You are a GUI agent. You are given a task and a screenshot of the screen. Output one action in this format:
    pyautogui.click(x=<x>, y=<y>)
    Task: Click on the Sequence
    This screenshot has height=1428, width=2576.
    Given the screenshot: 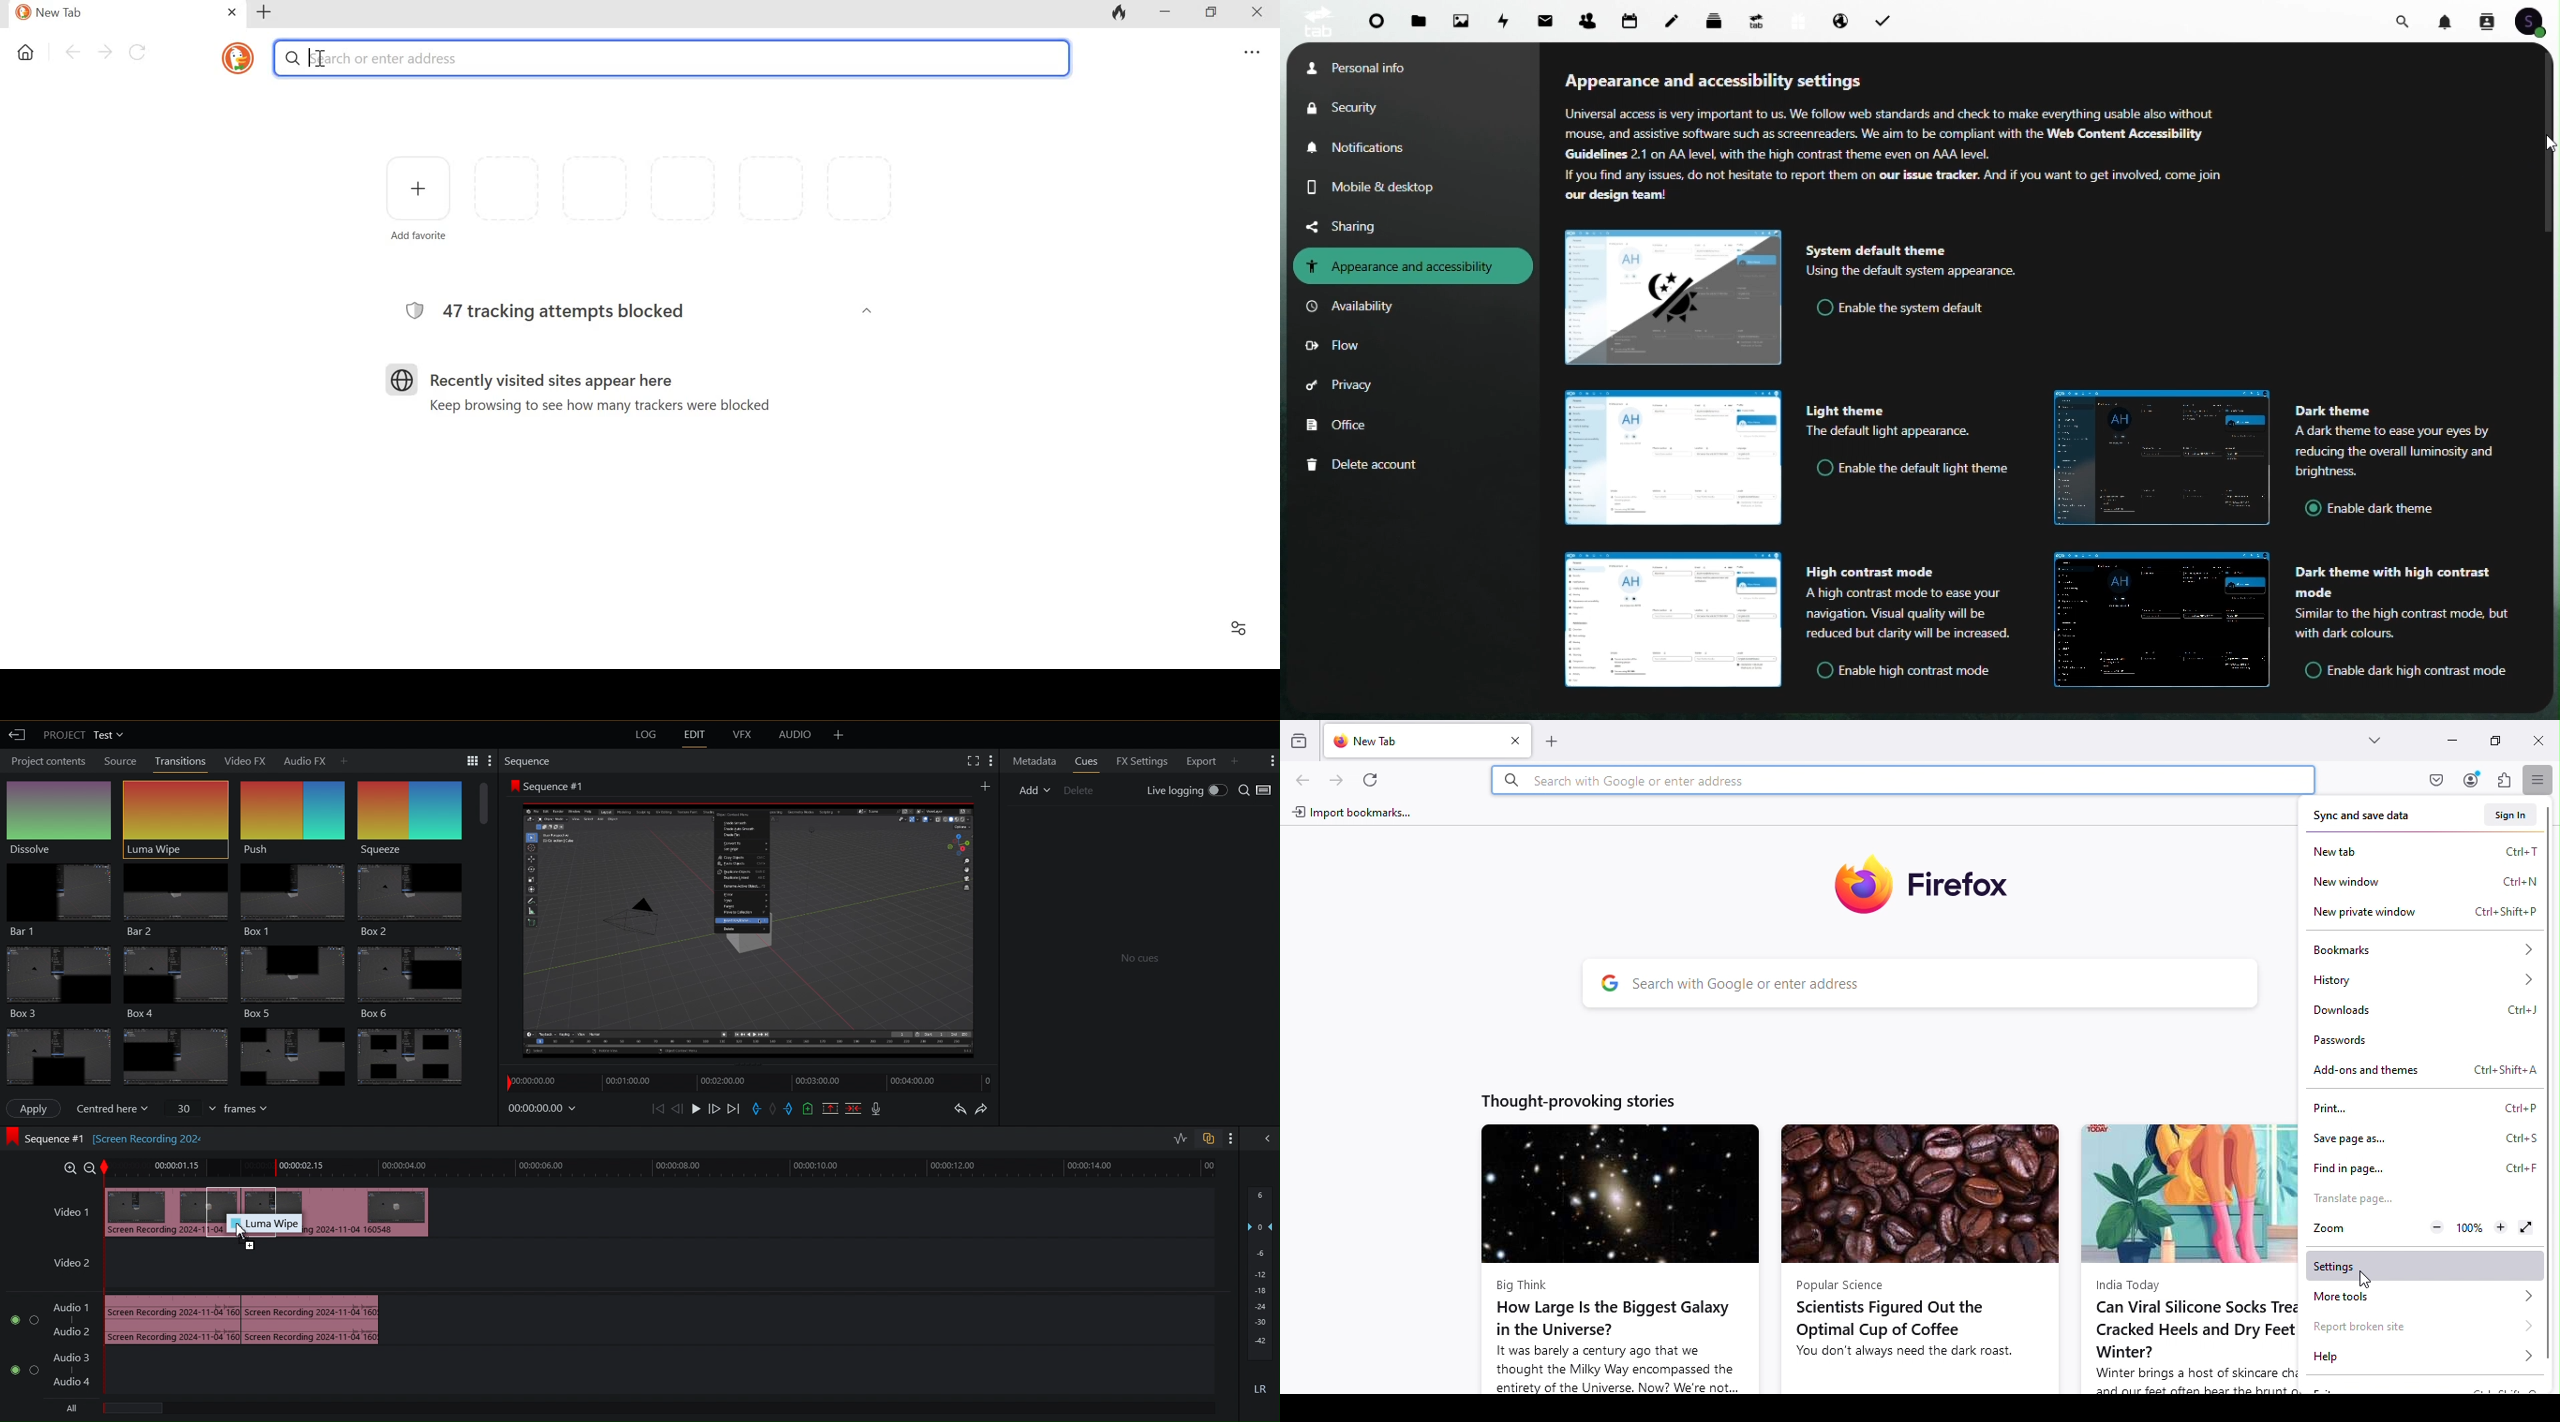 What is the action you would take?
    pyautogui.click(x=528, y=759)
    